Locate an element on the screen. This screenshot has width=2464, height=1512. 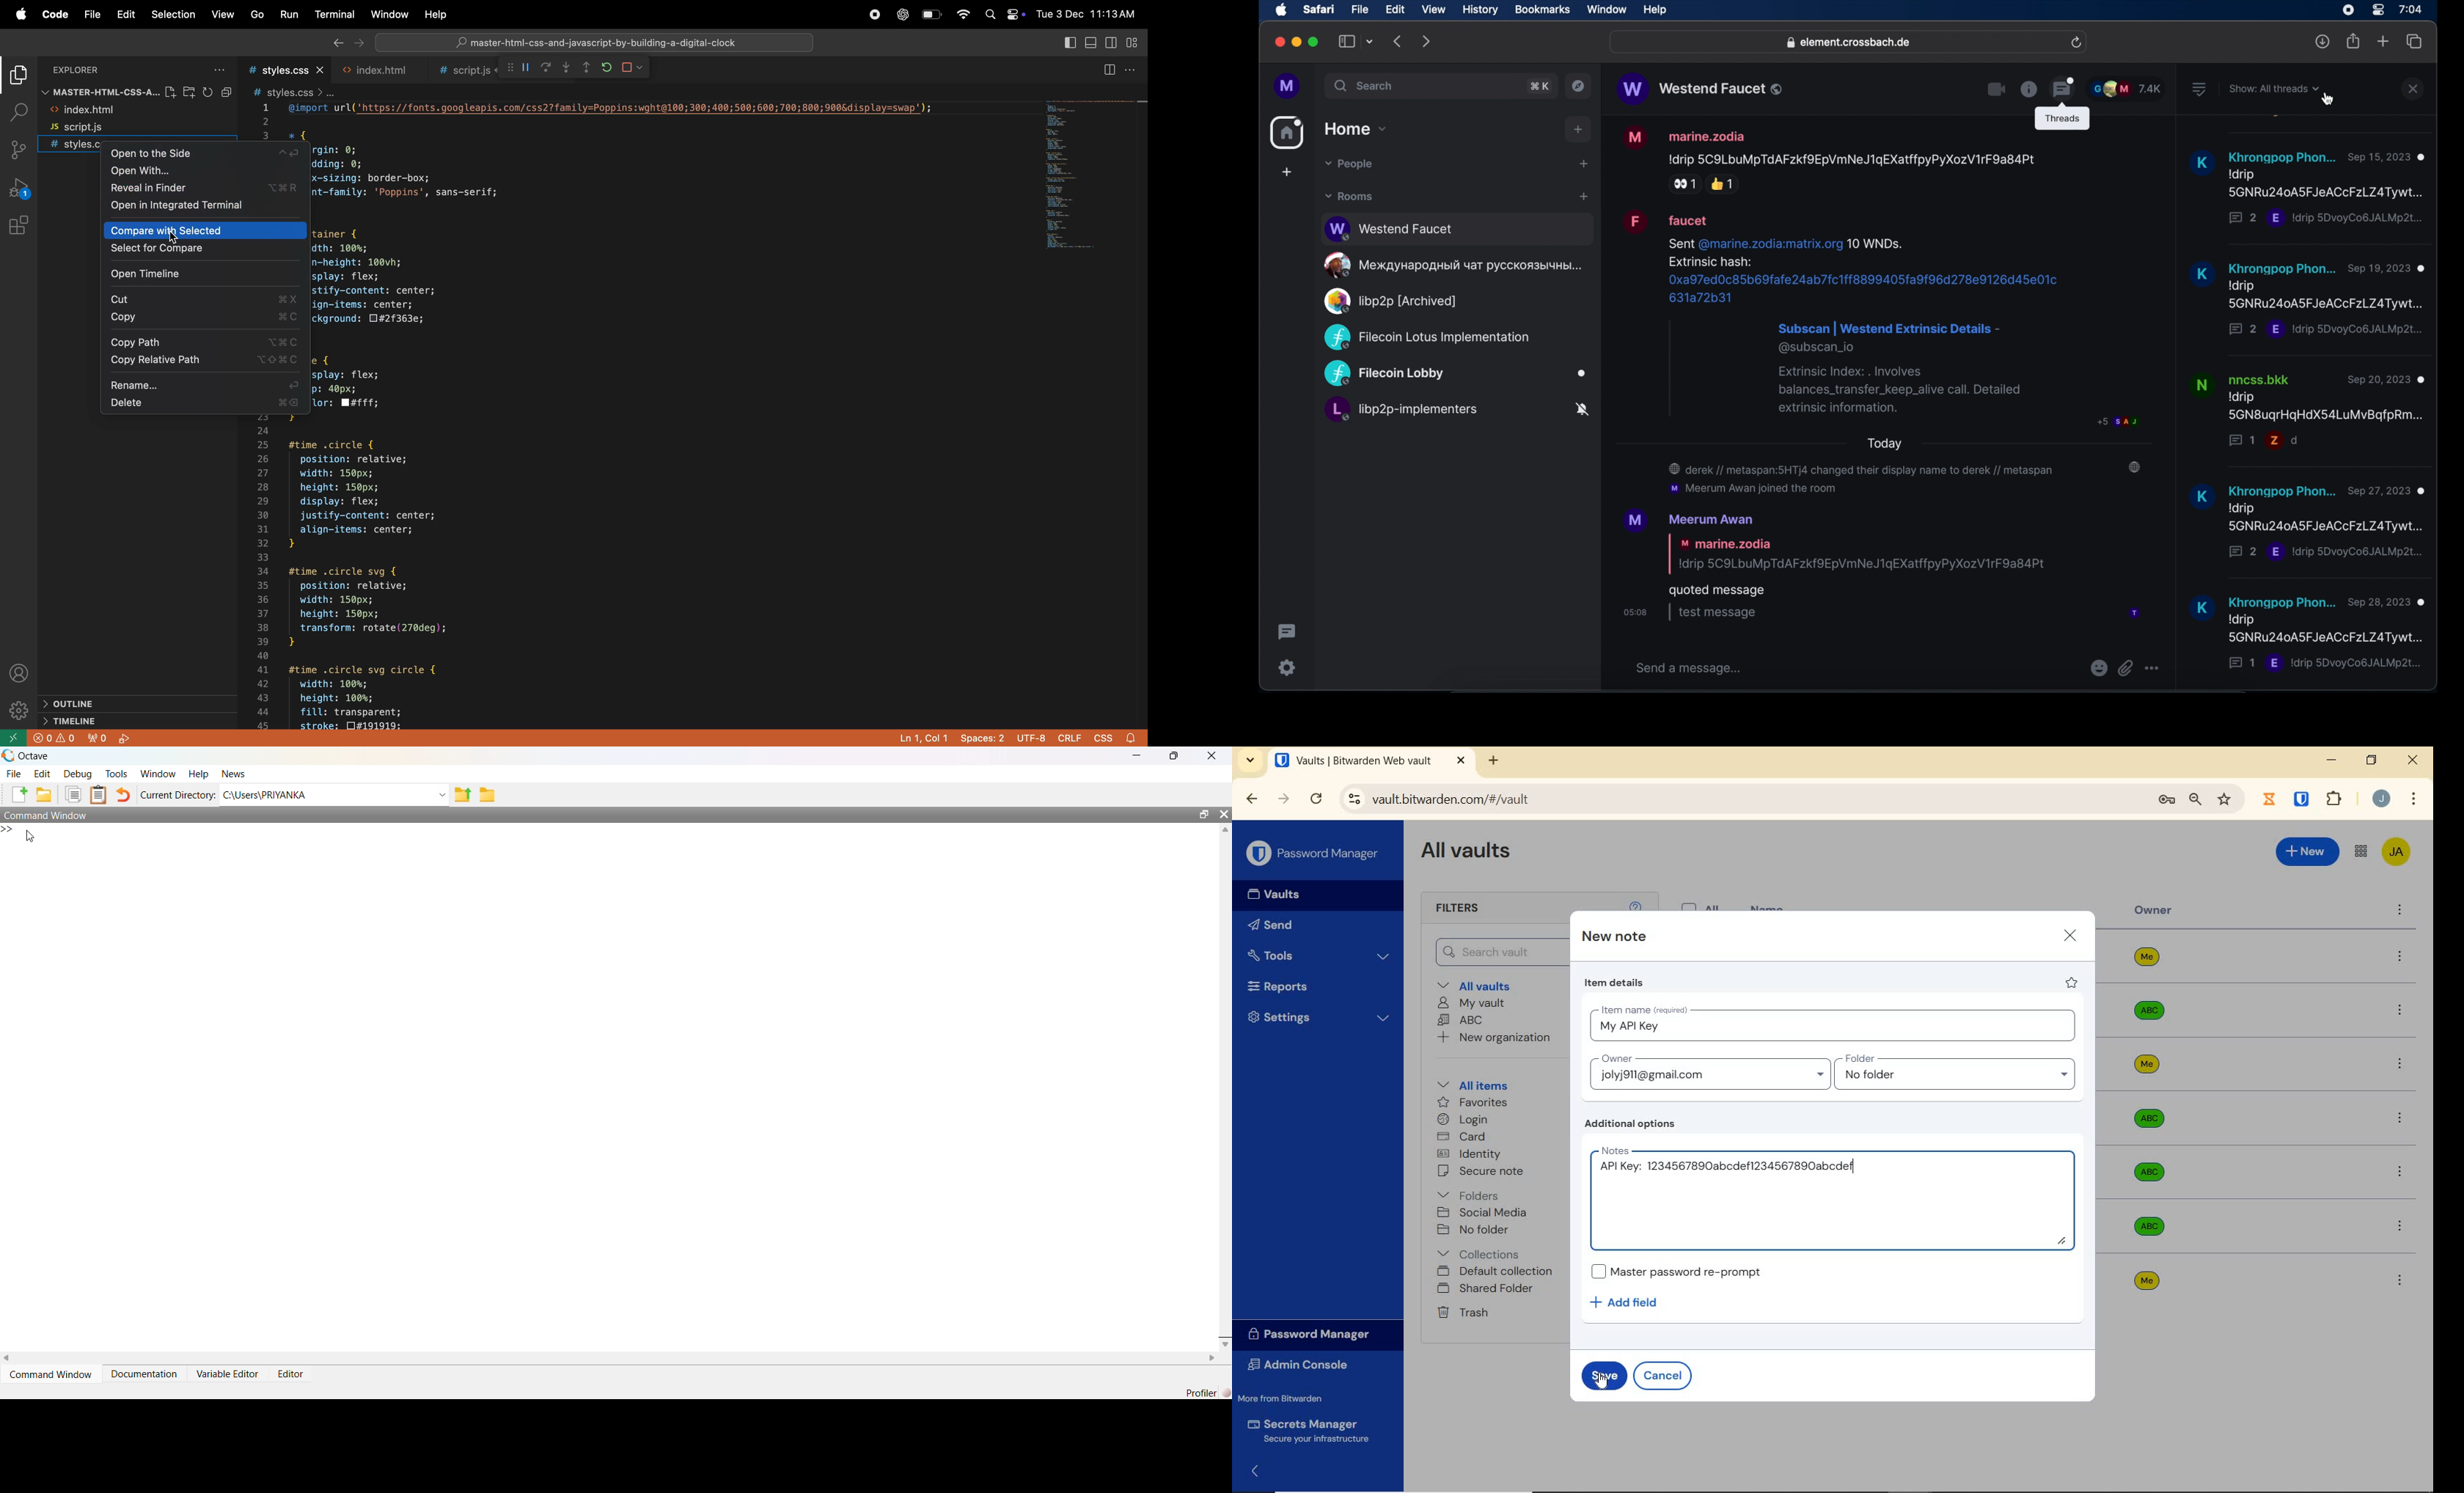
@ derek // metaspan:5HTj4 changed their display name to derek // metaspan
‘mM Meerum Awan joined the room is located at coordinates (1862, 477).